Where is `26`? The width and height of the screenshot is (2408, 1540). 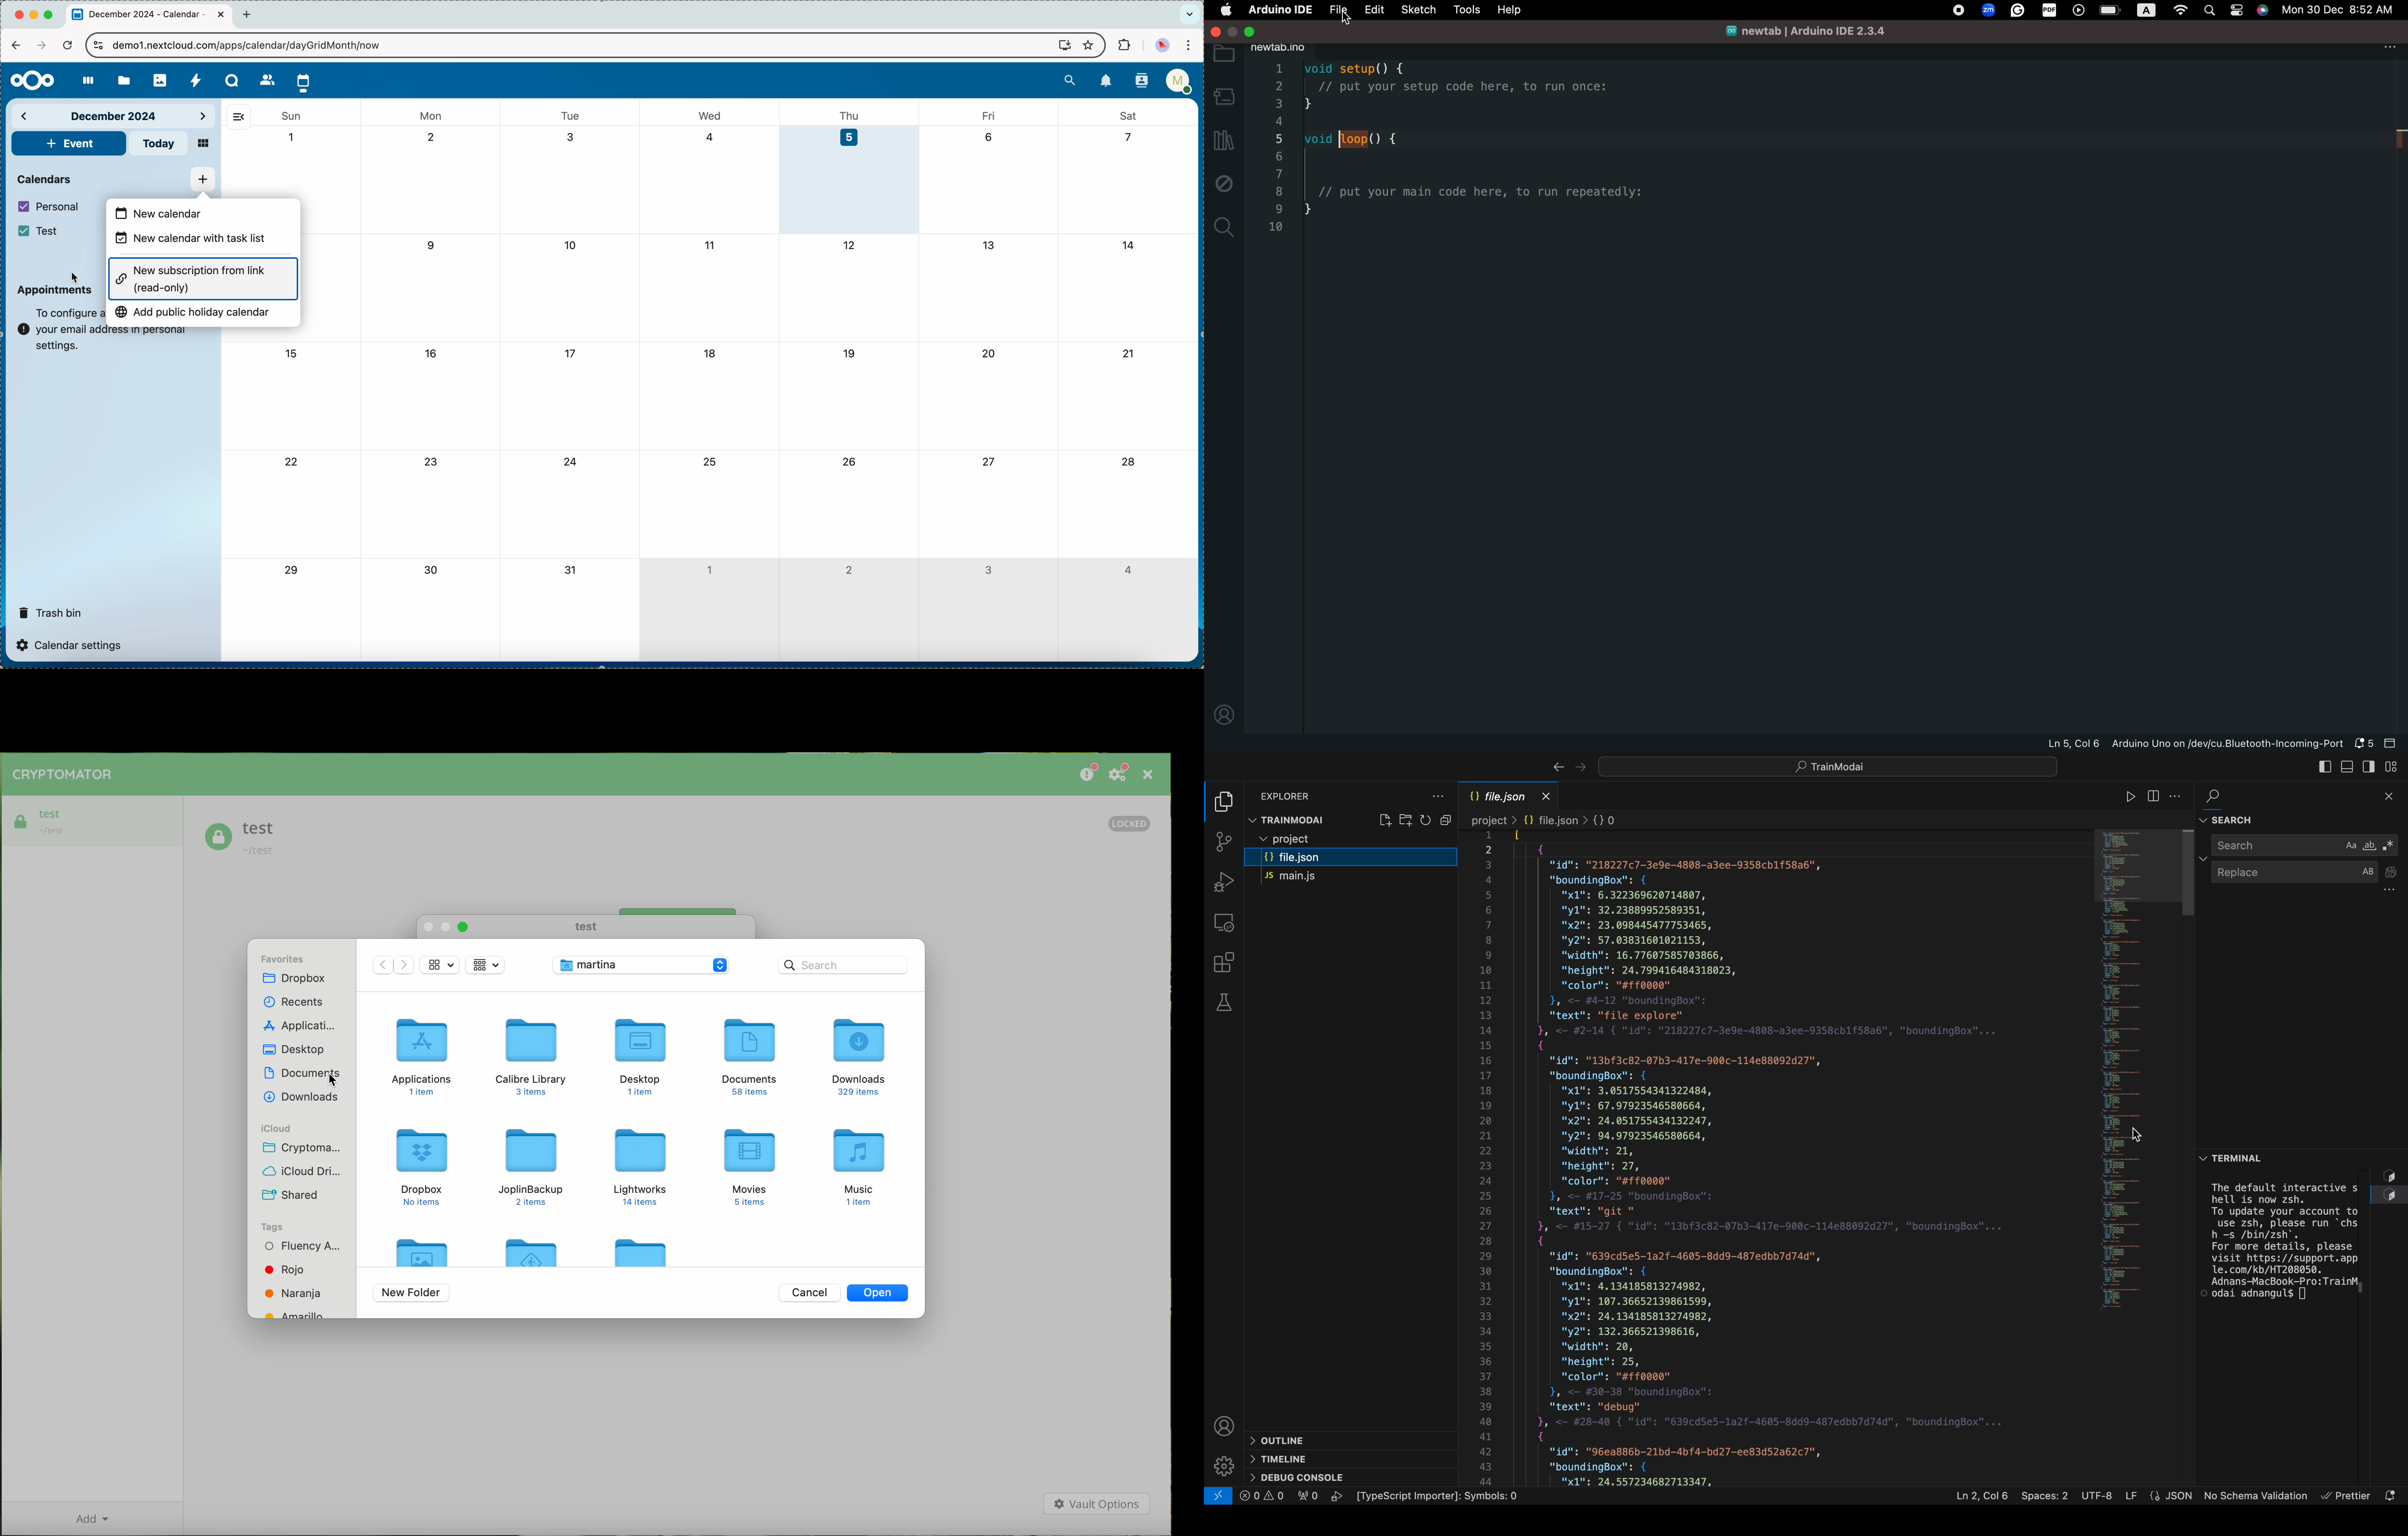 26 is located at coordinates (850, 461).